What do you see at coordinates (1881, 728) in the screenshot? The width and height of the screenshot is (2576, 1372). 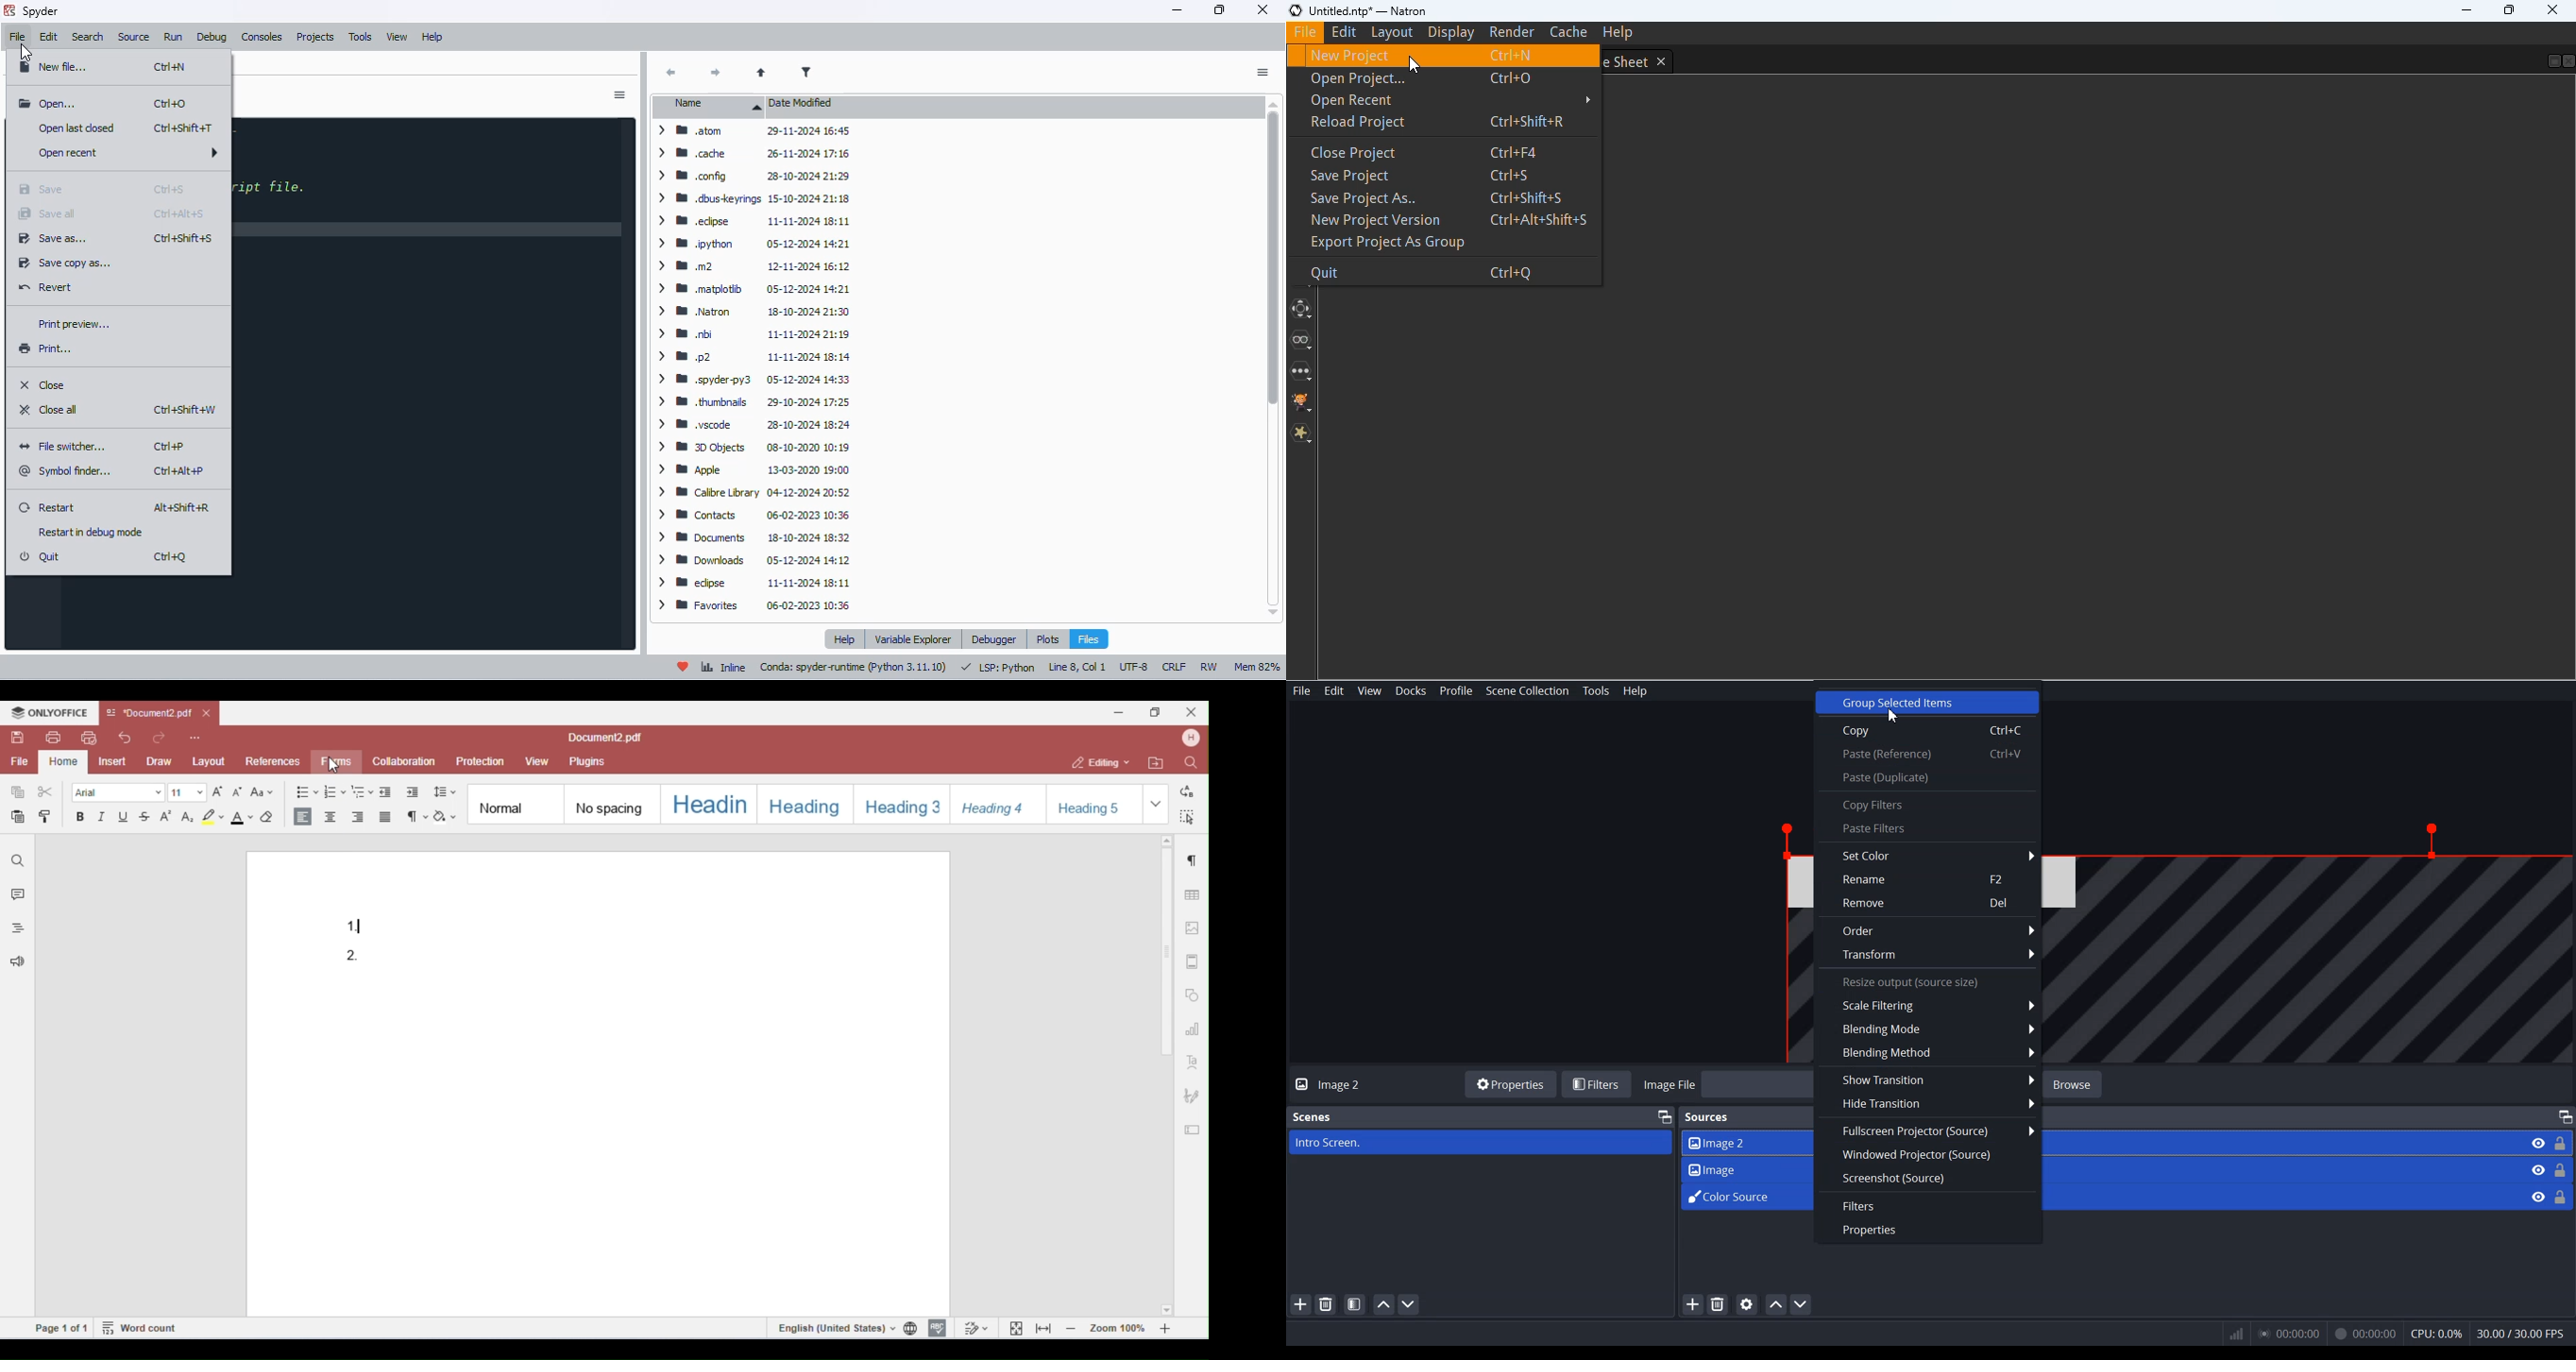 I see `Copy` at bounding box center [1881, 728].